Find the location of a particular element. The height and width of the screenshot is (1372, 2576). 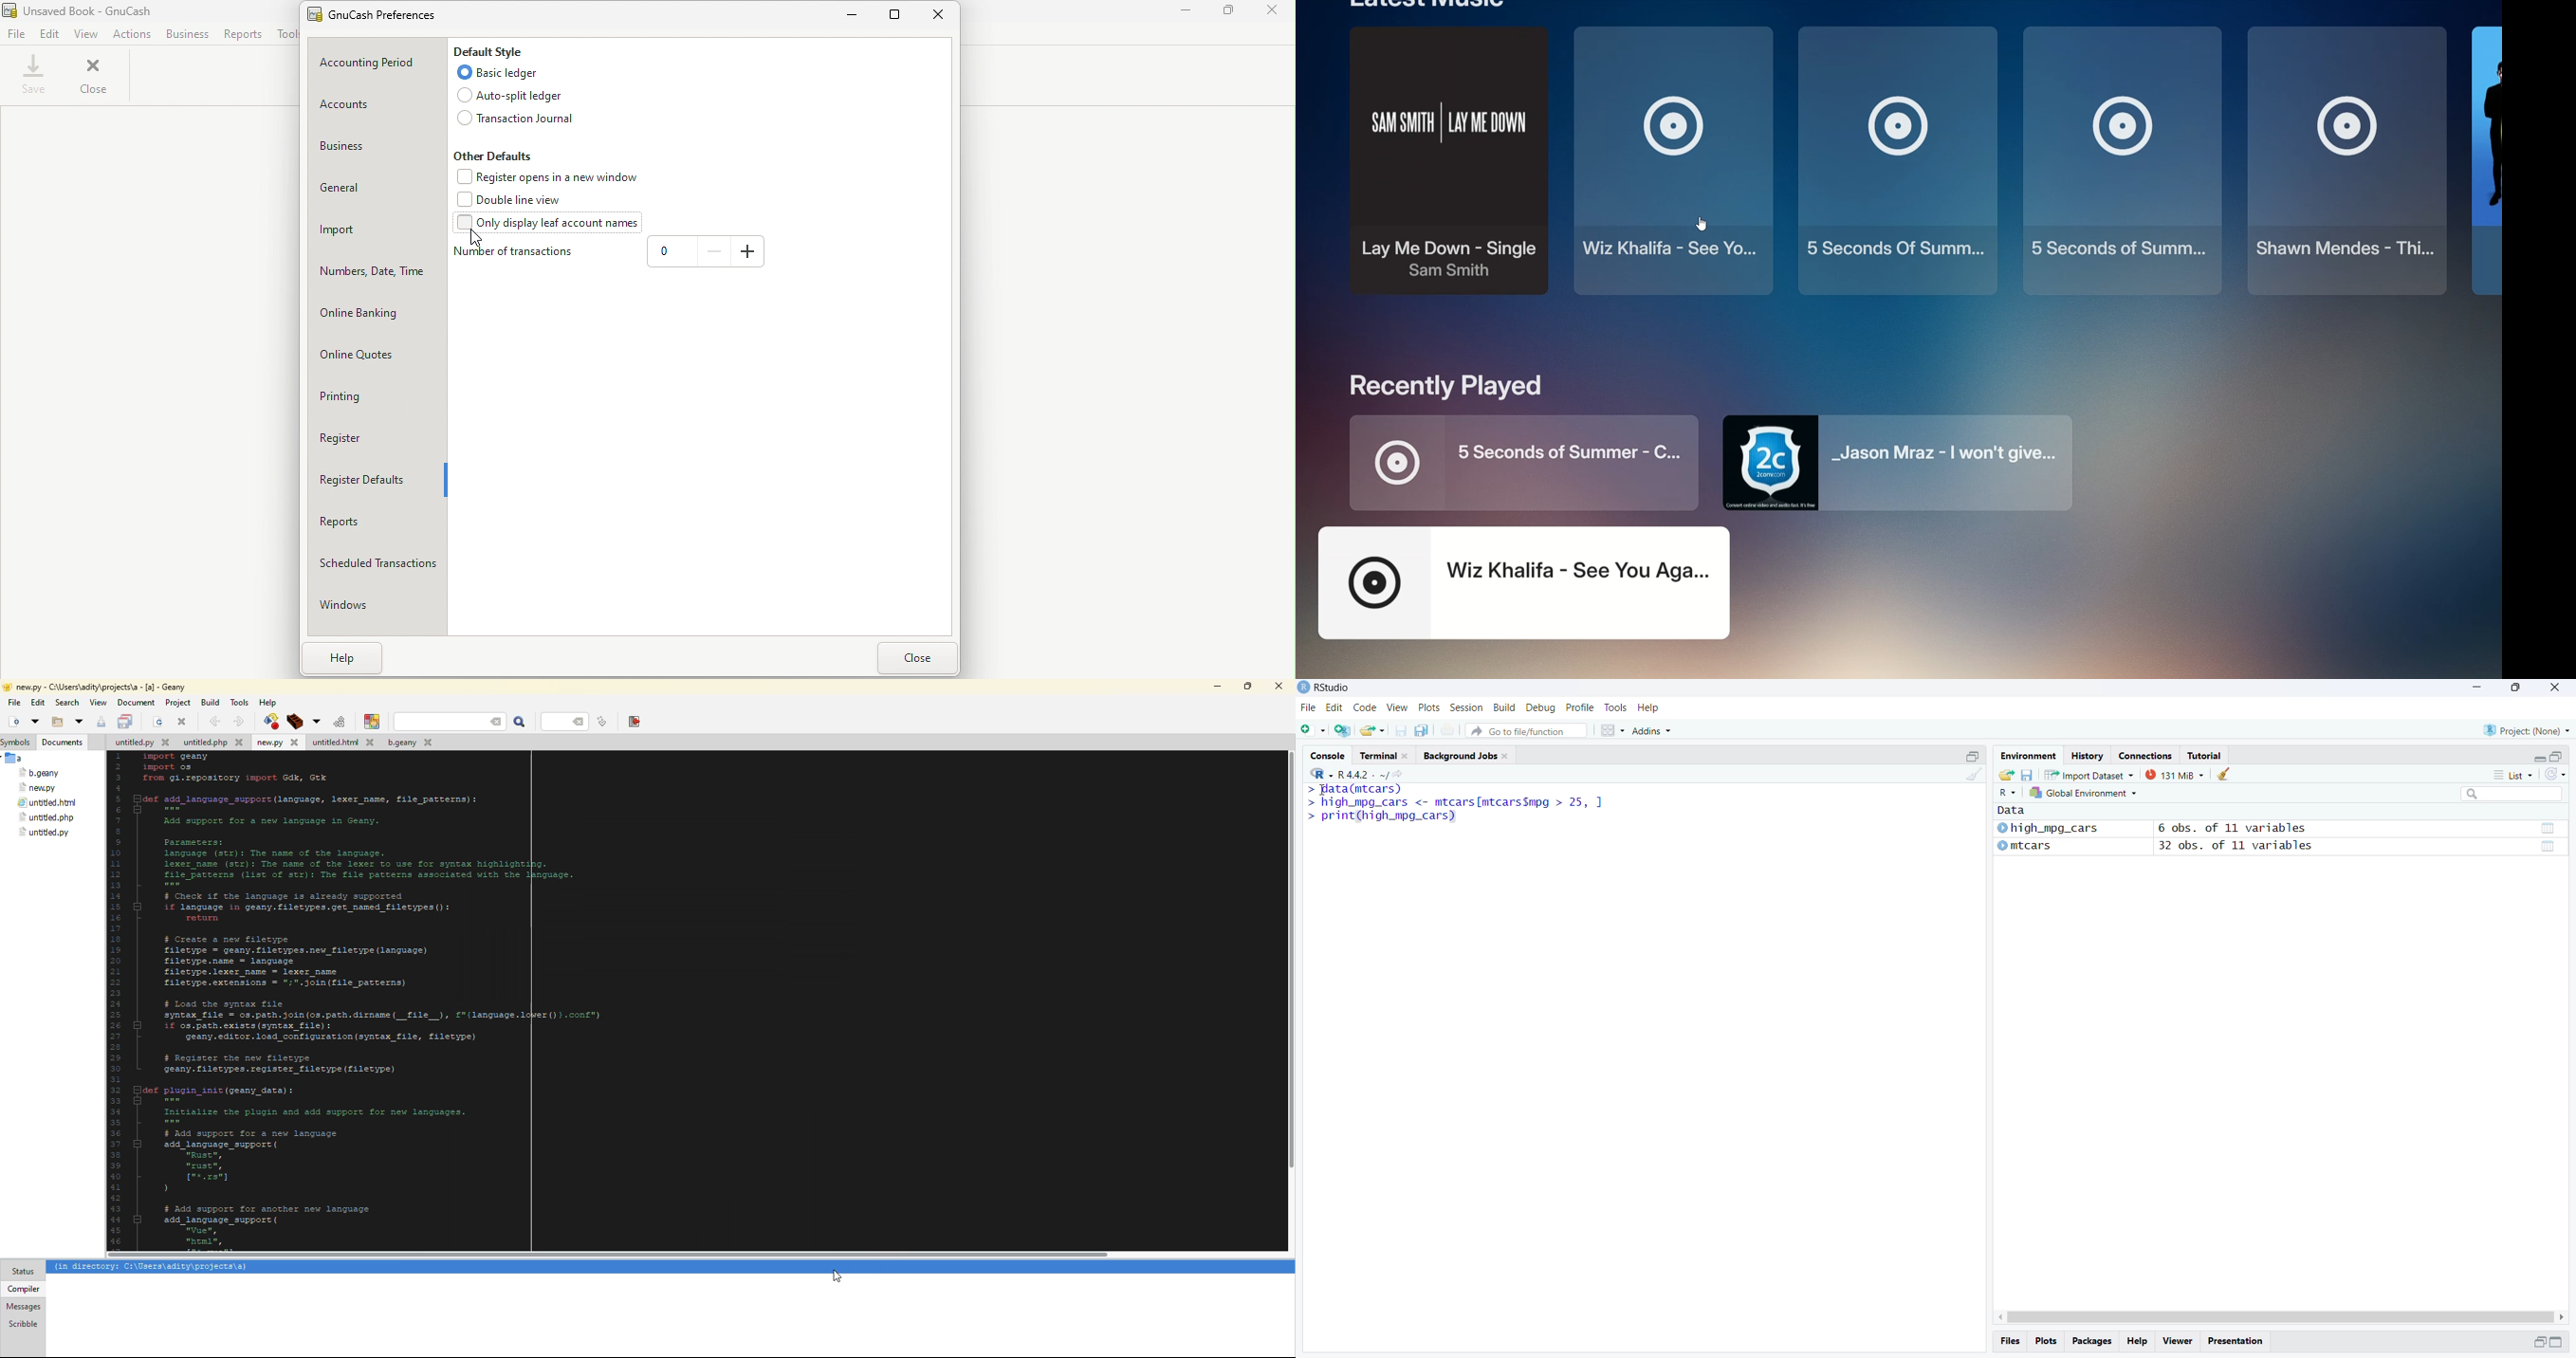

Plots is located at coordinates (2045, 1341).